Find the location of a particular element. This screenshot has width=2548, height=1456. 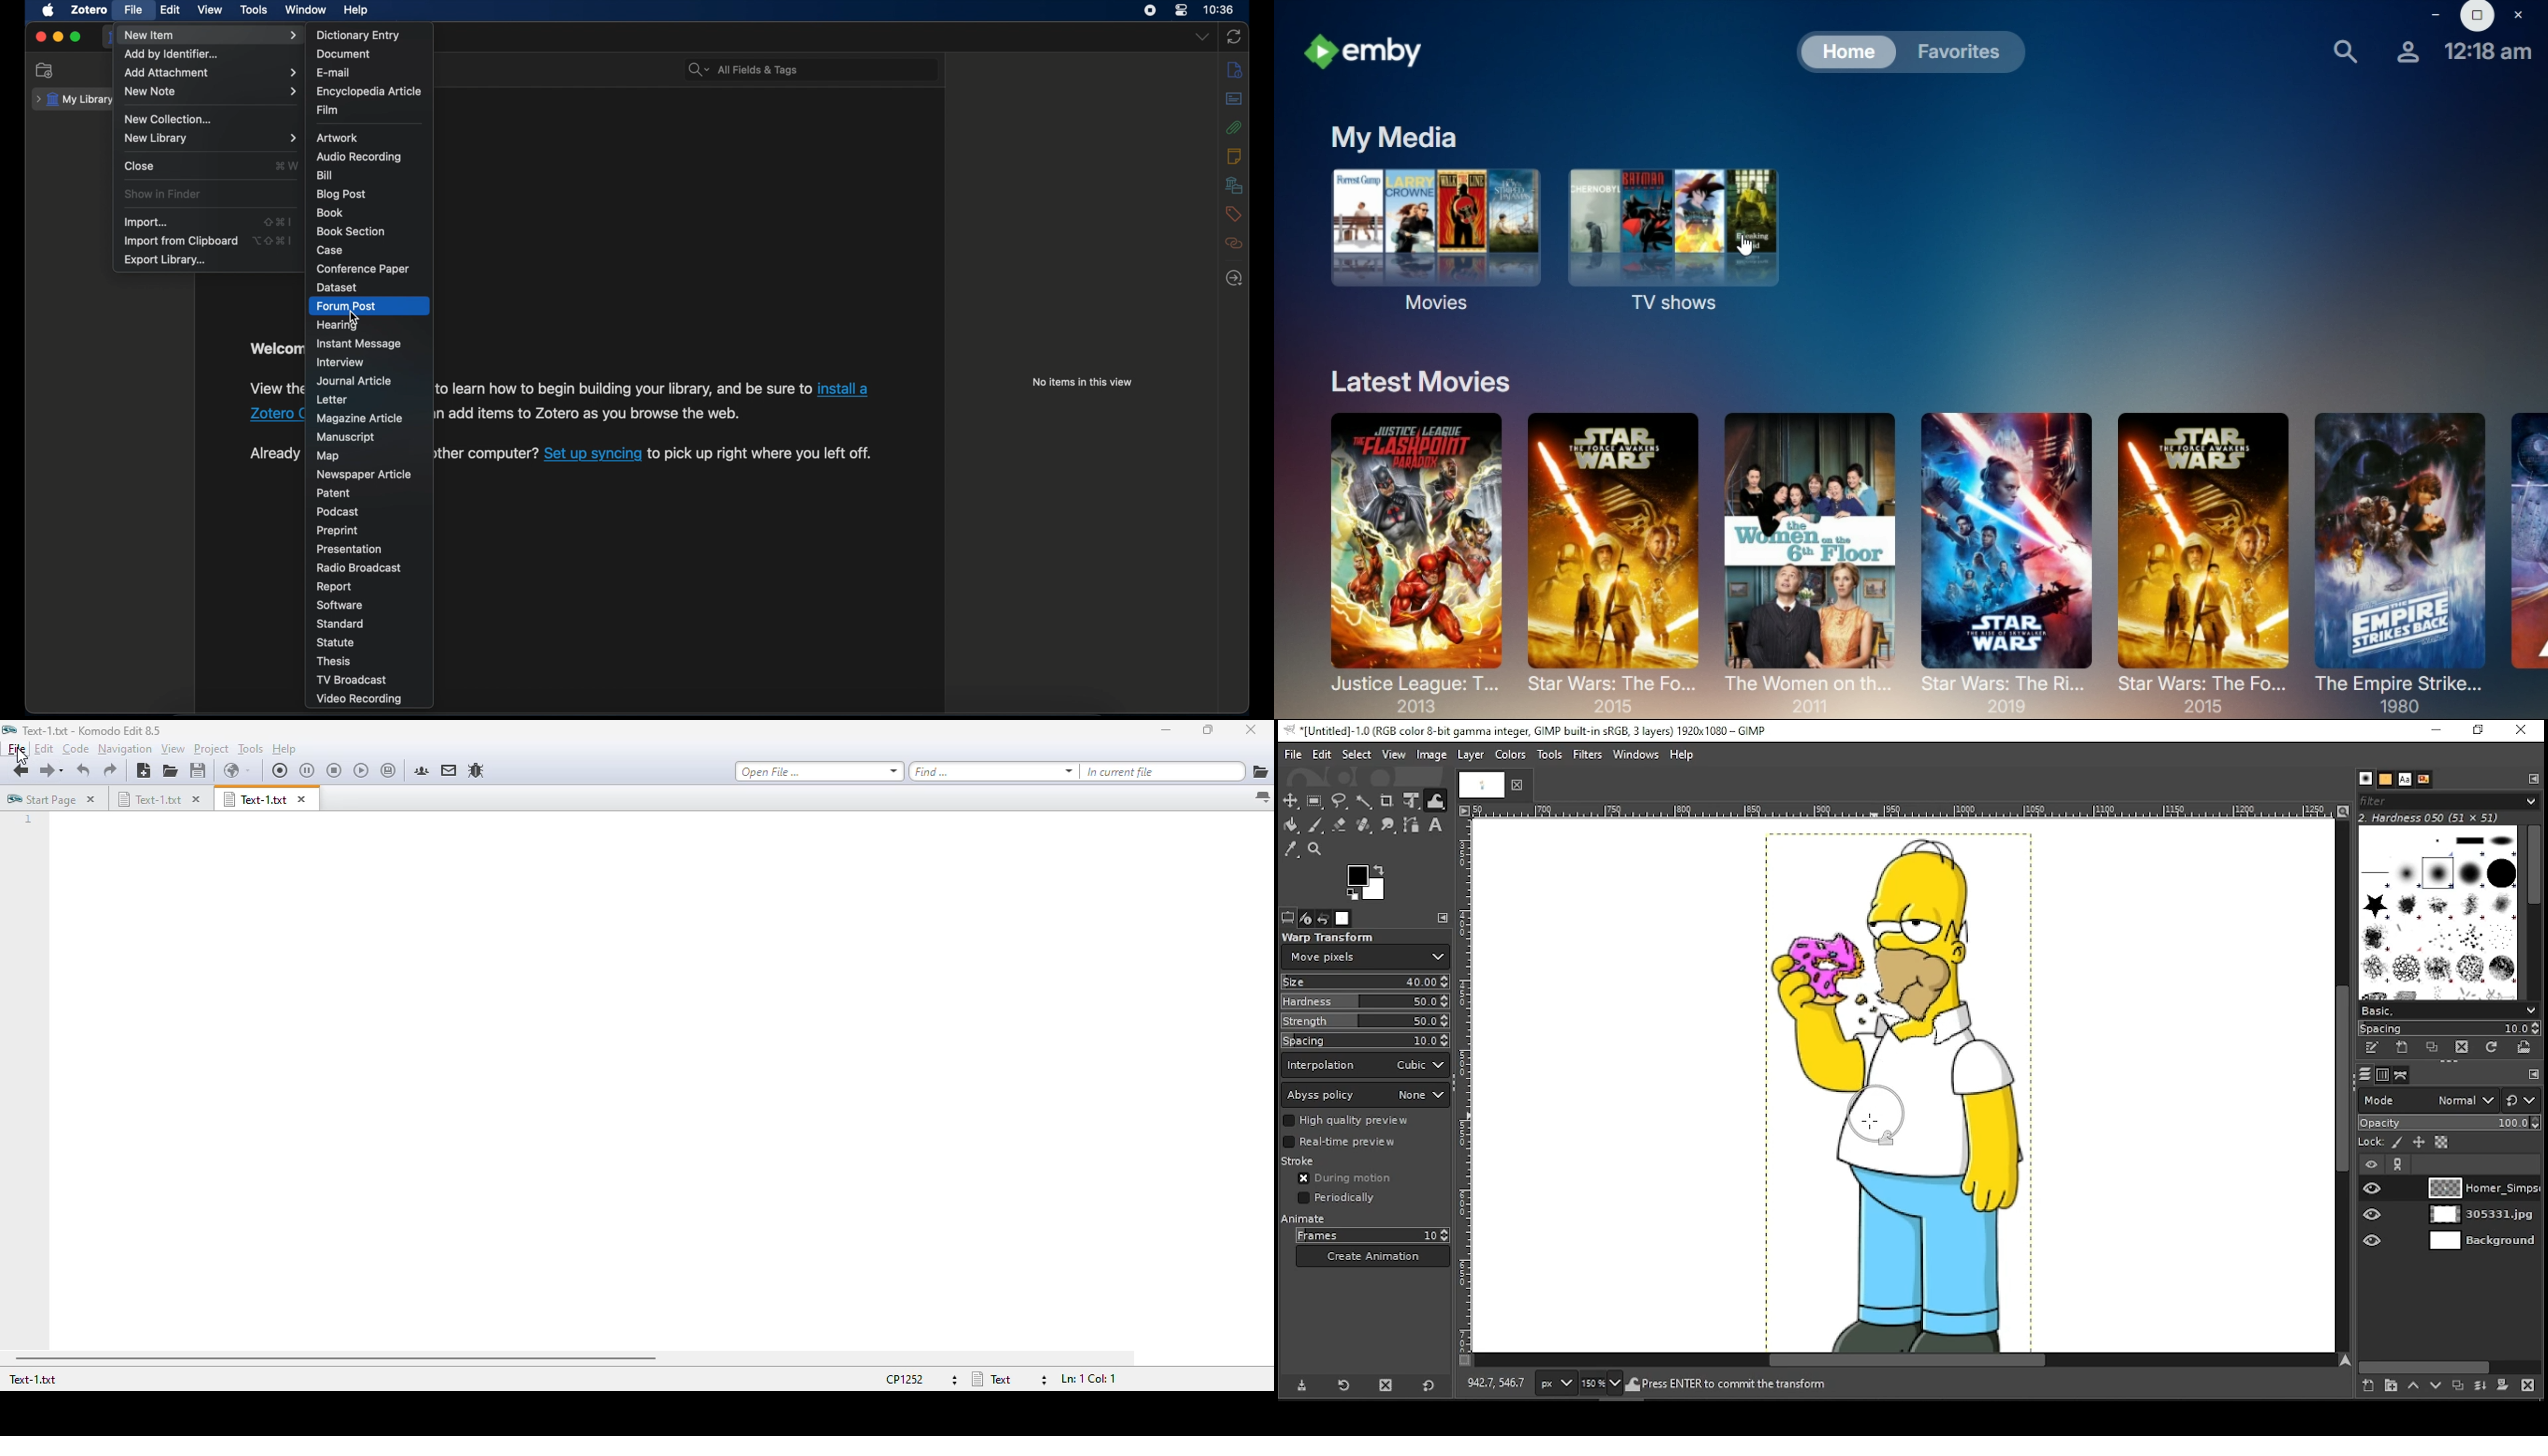

new library is located at coordinates (212, 138).